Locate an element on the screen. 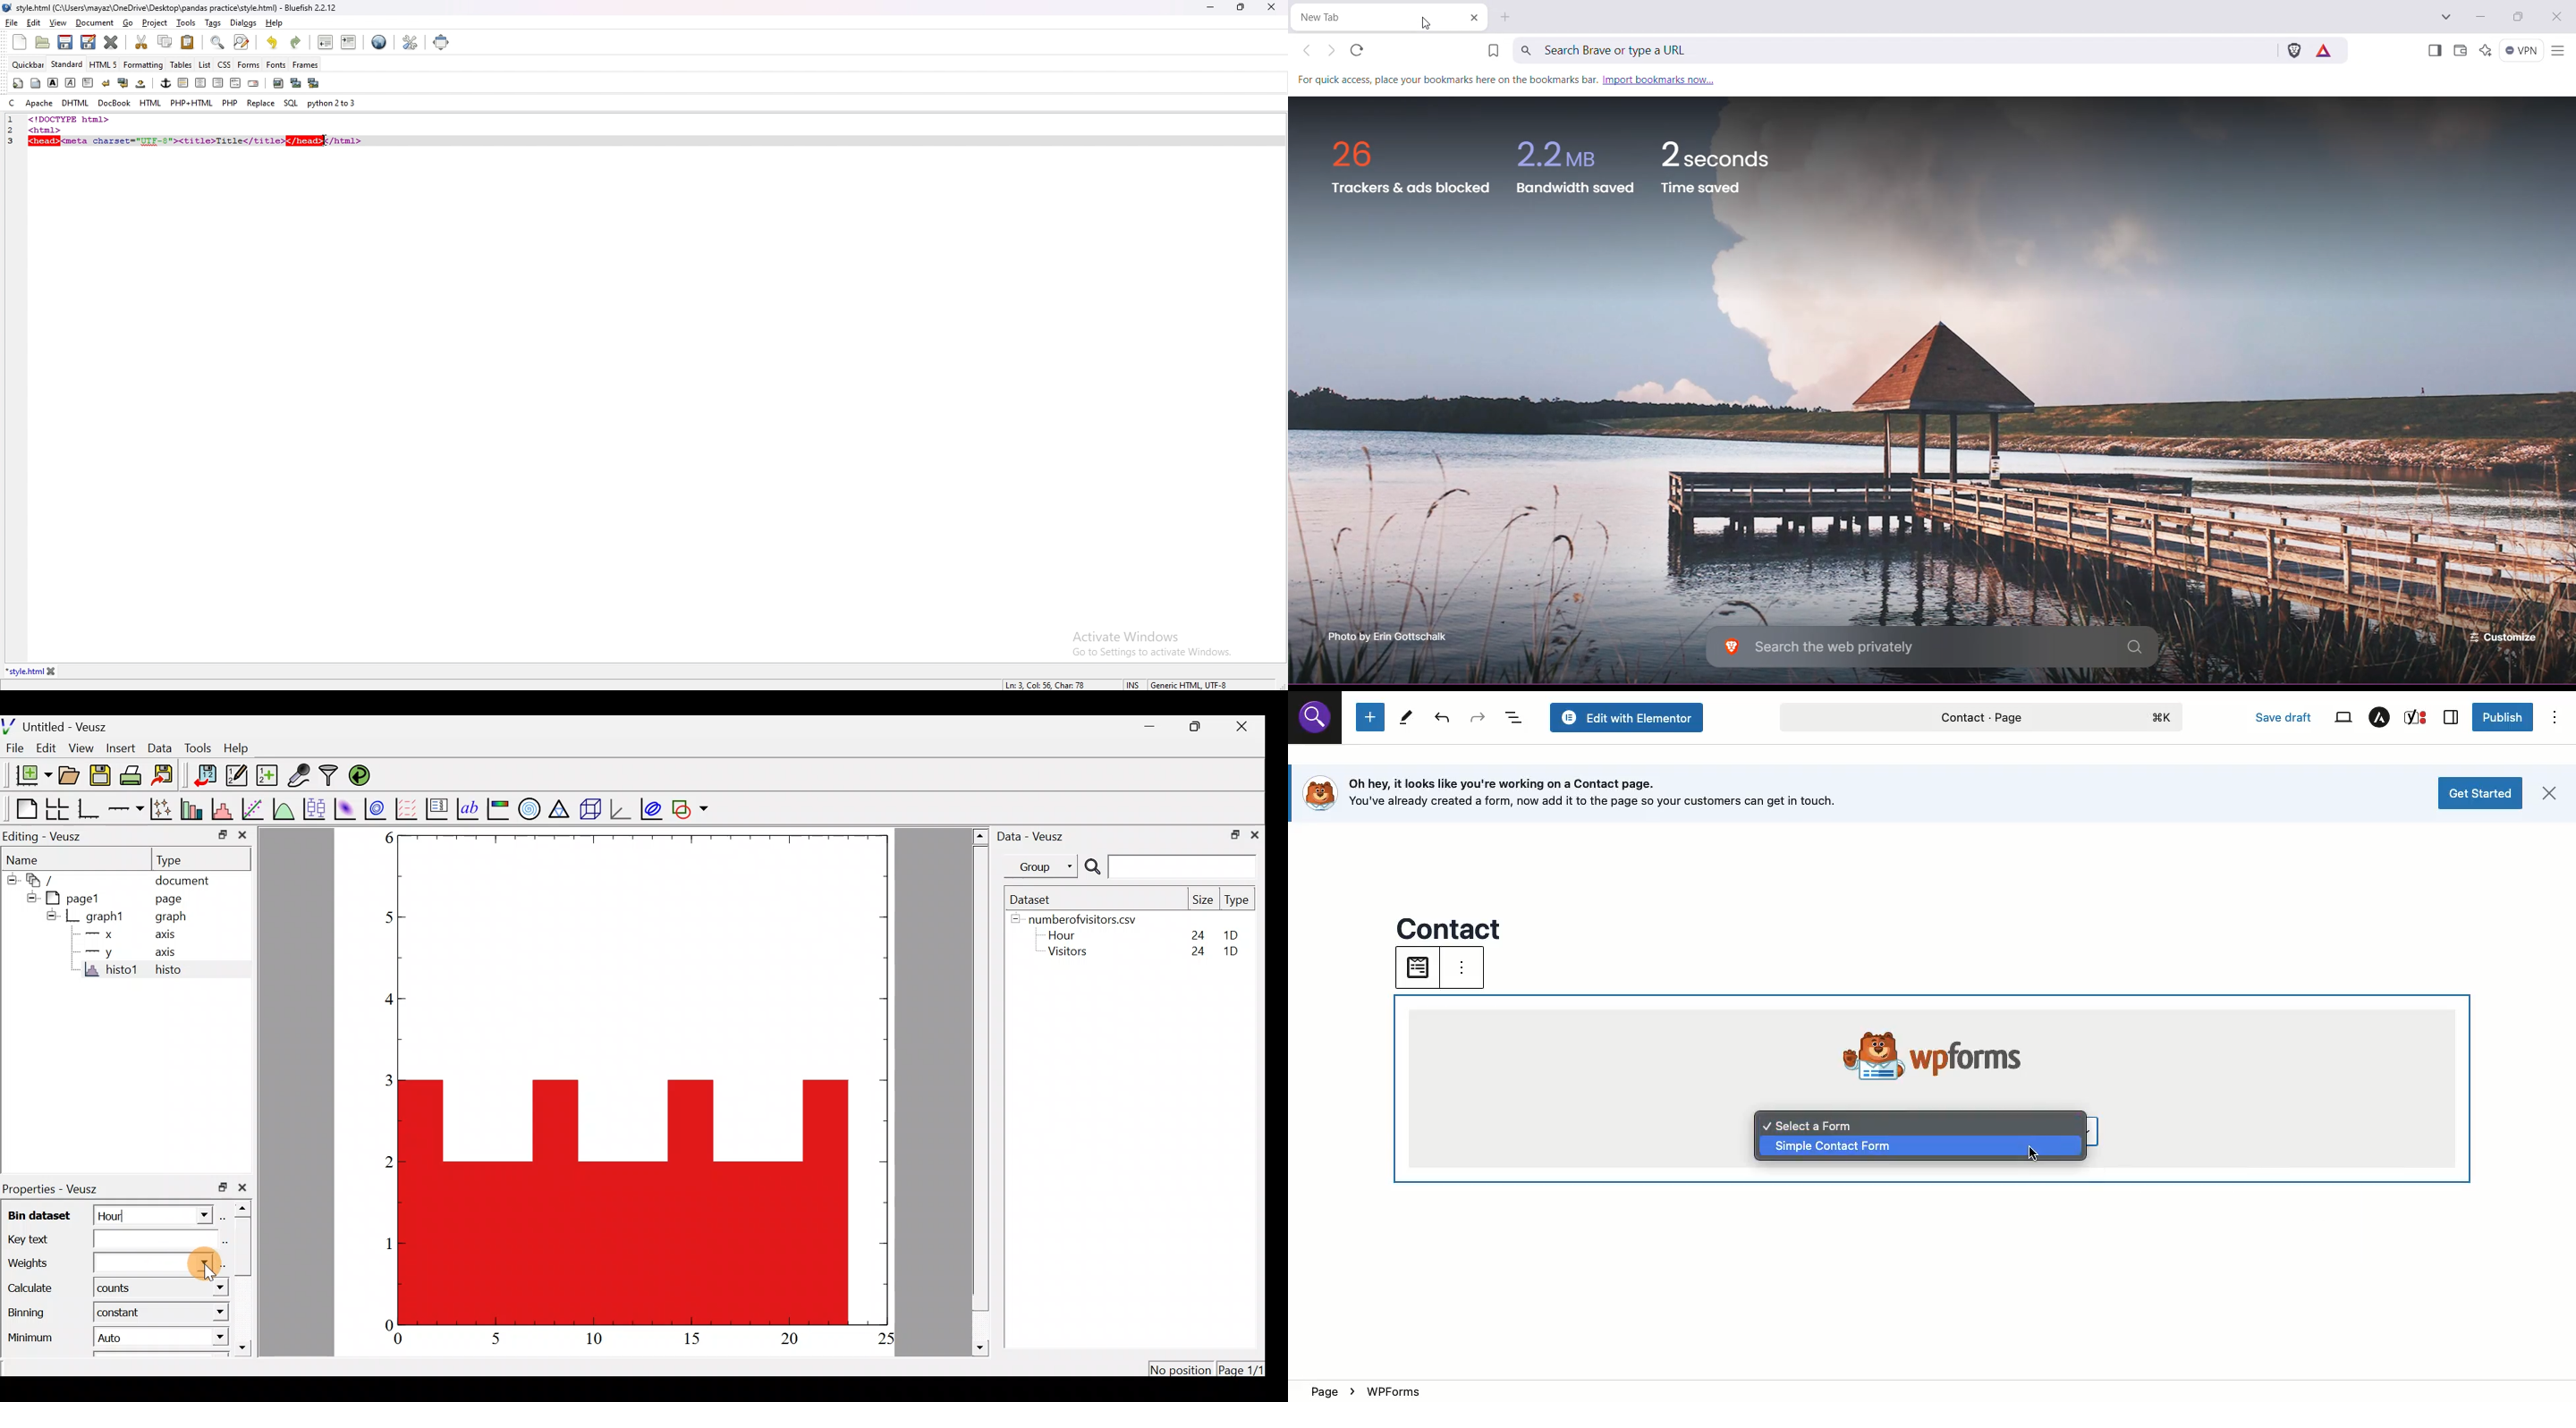  redo is located at coordinates (295, 42).